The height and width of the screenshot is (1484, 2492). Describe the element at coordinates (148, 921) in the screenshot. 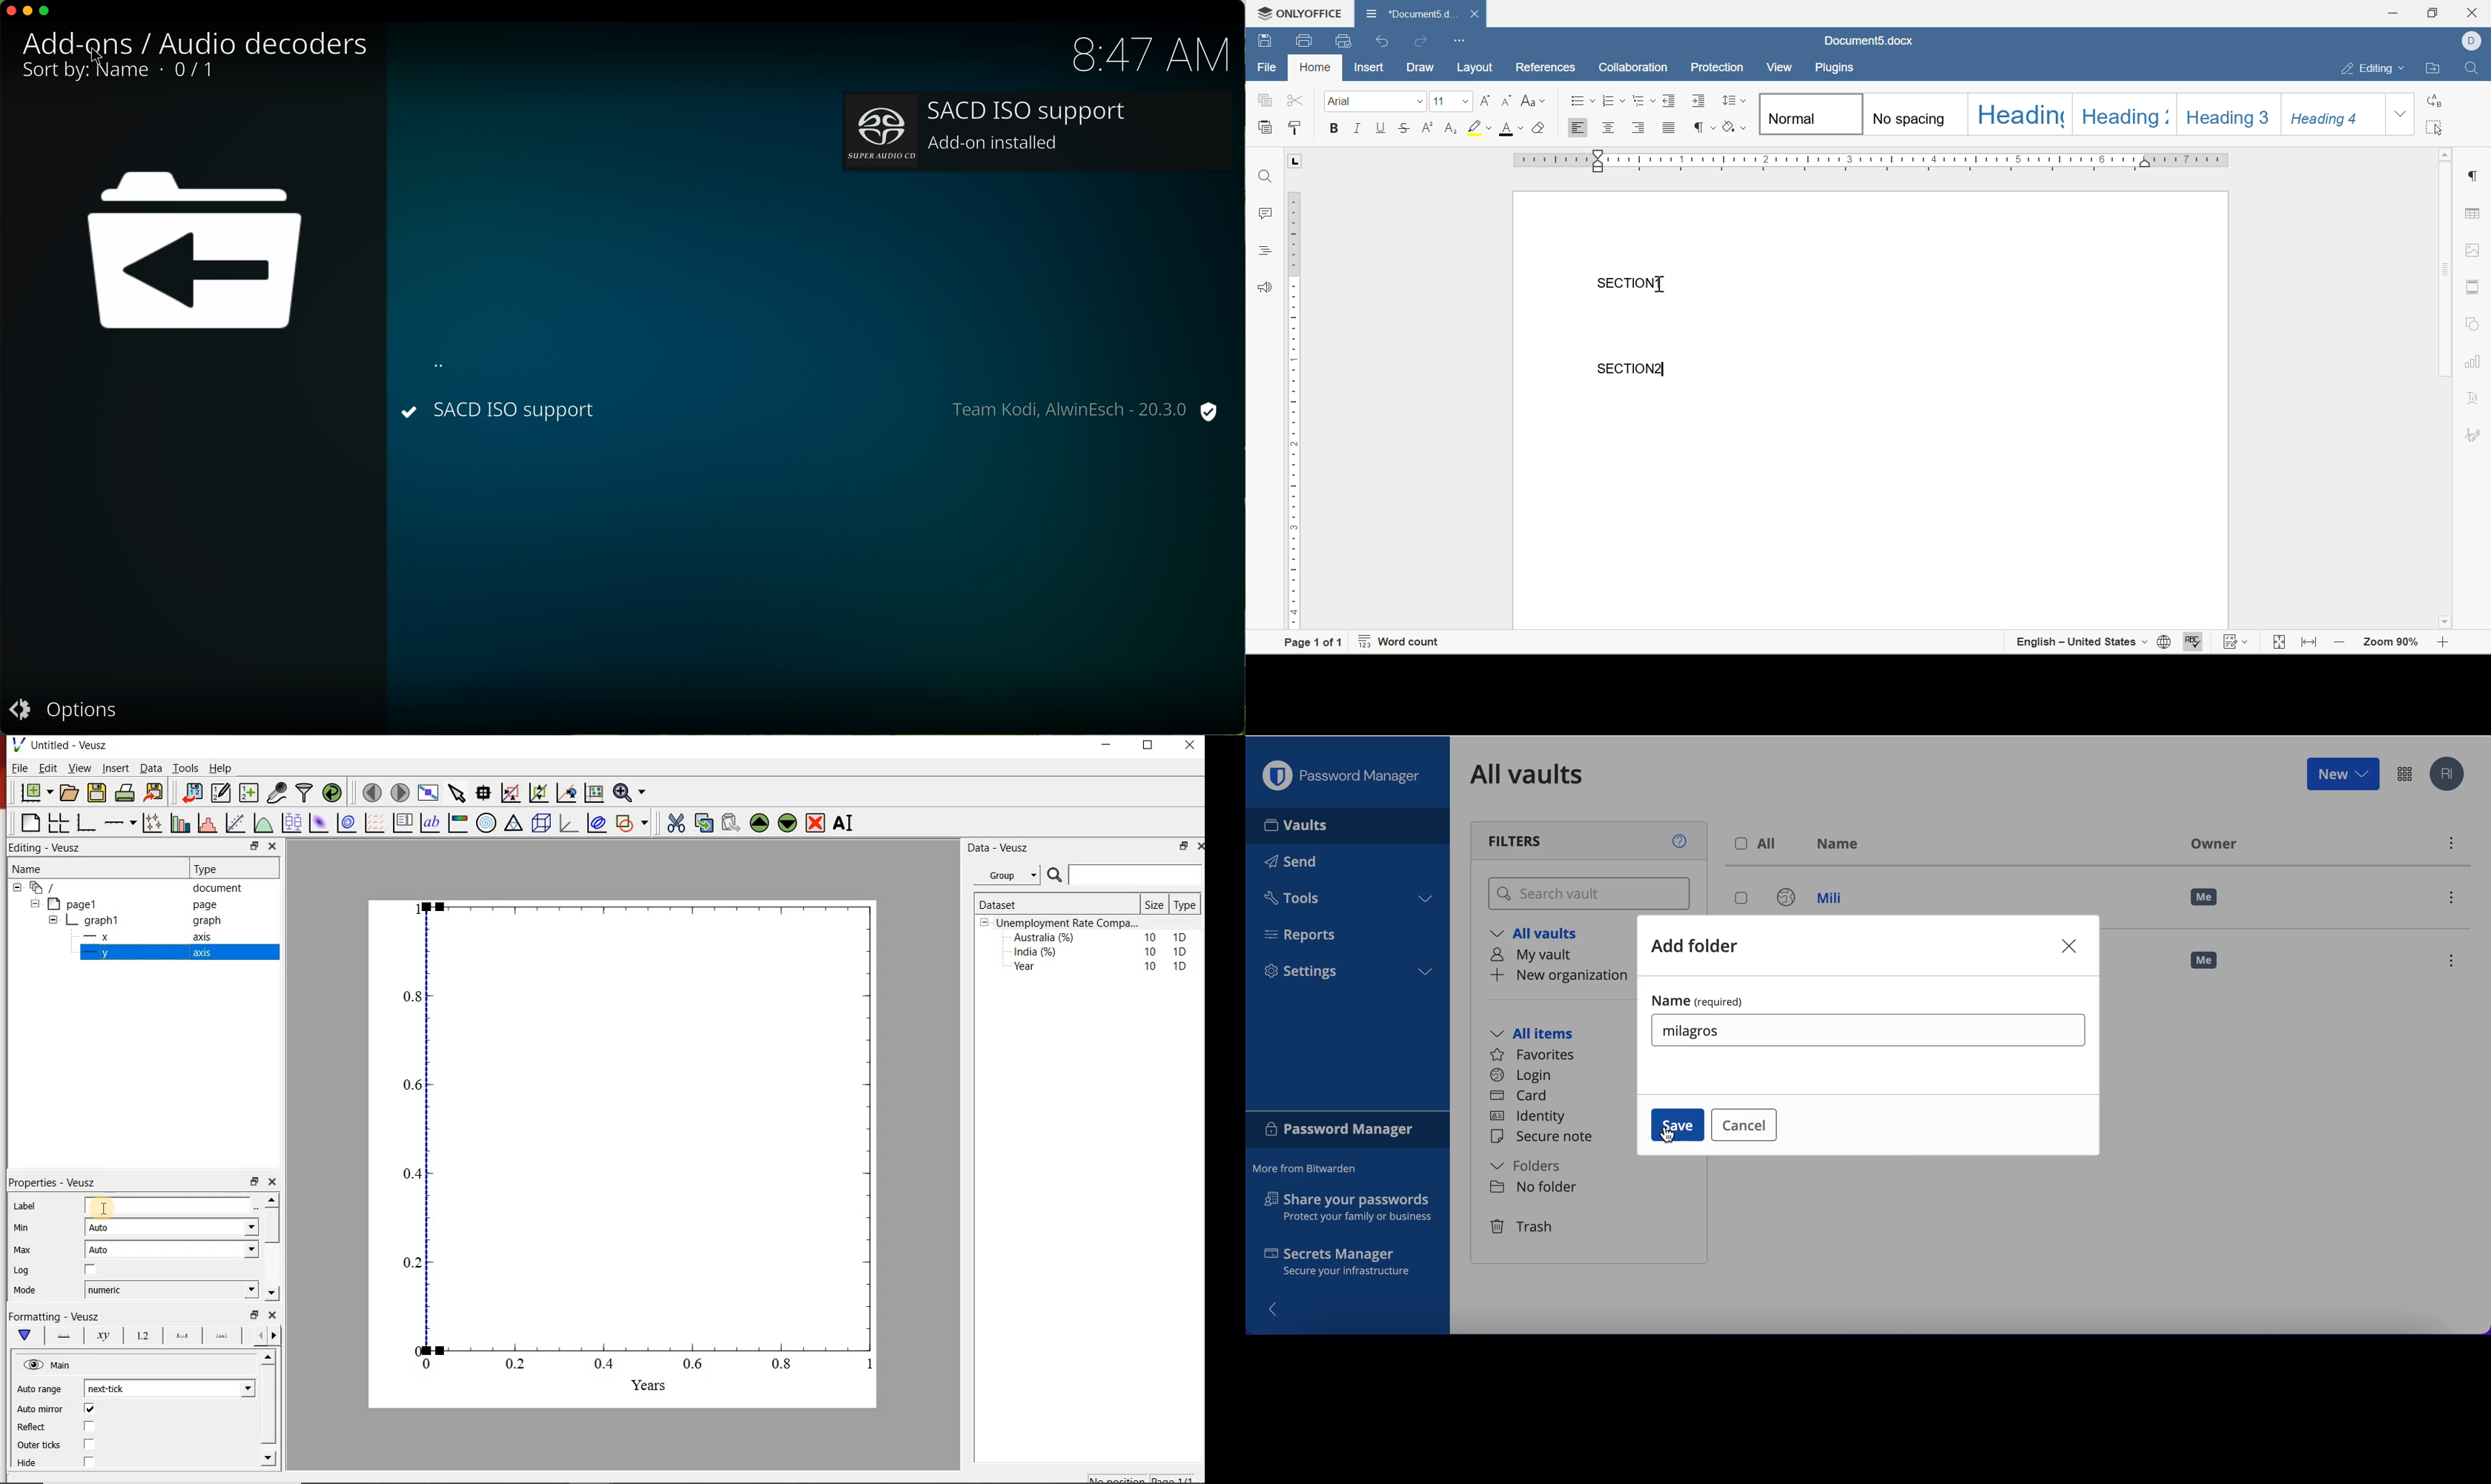

I see `graph1
pl graph` at that location.